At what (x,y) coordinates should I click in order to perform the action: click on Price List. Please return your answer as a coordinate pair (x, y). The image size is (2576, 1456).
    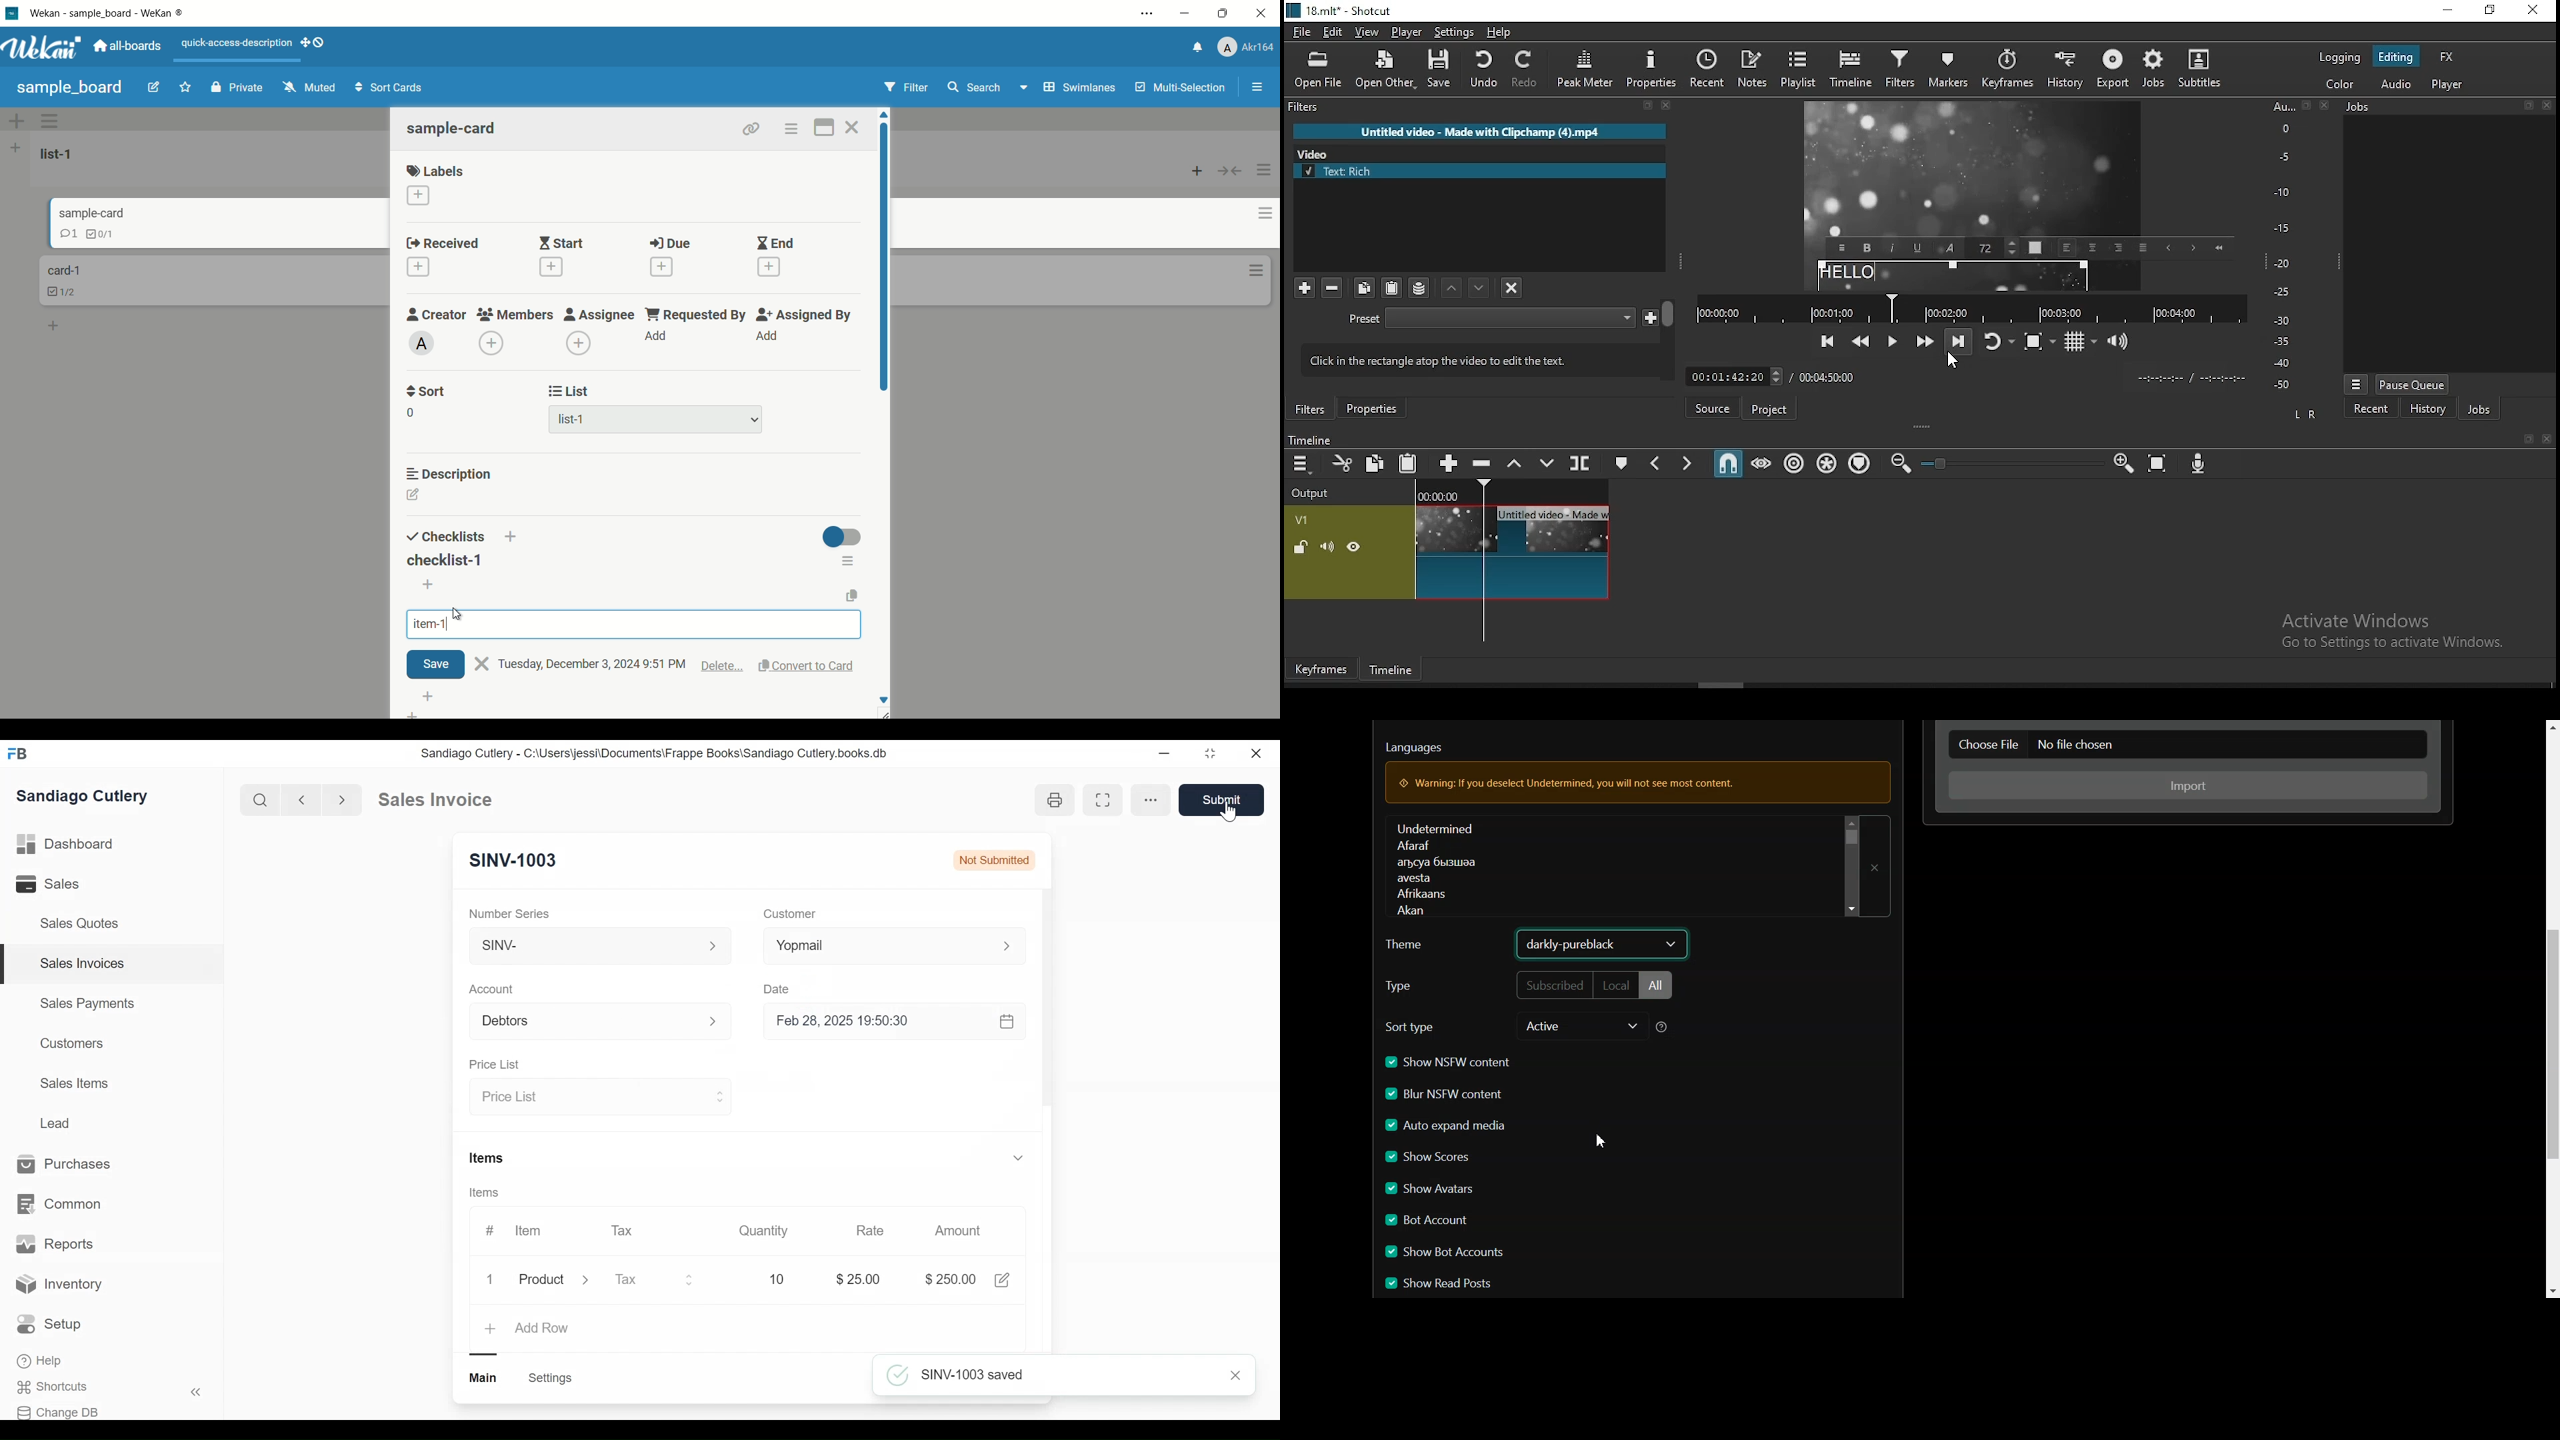
    Looking at the image, I should click on (497, 1065).